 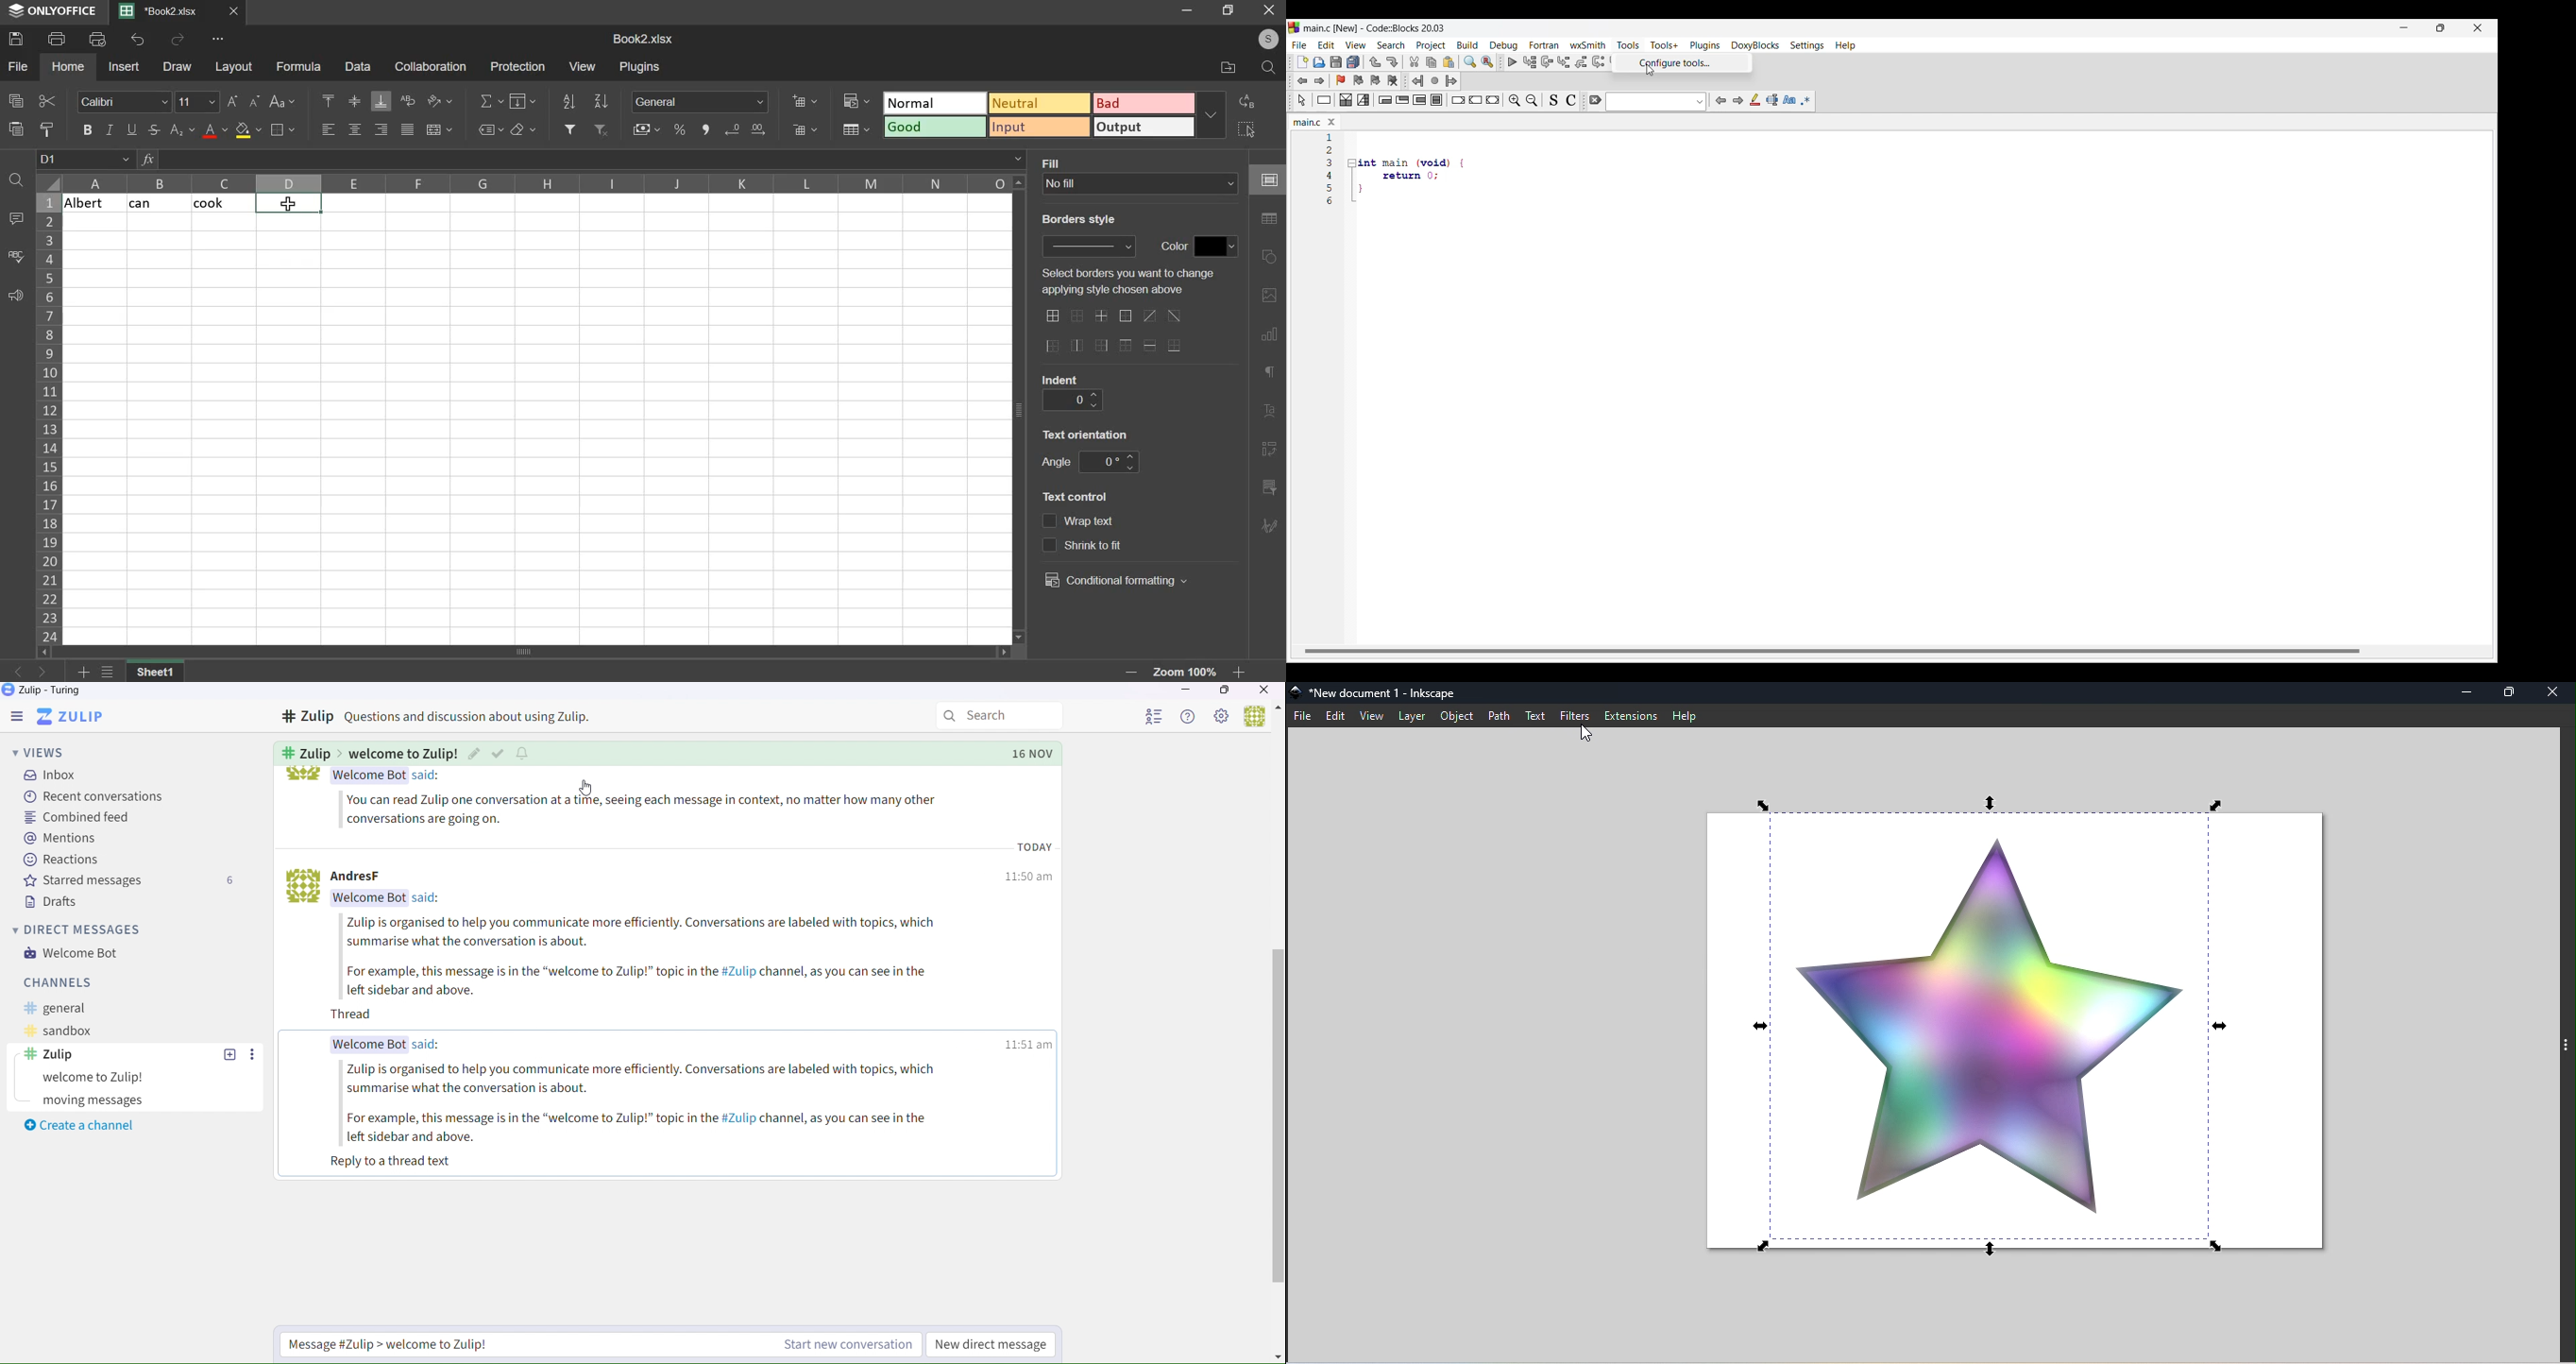 I want to click on codeblock  logo, so click(x=1294, y=28).